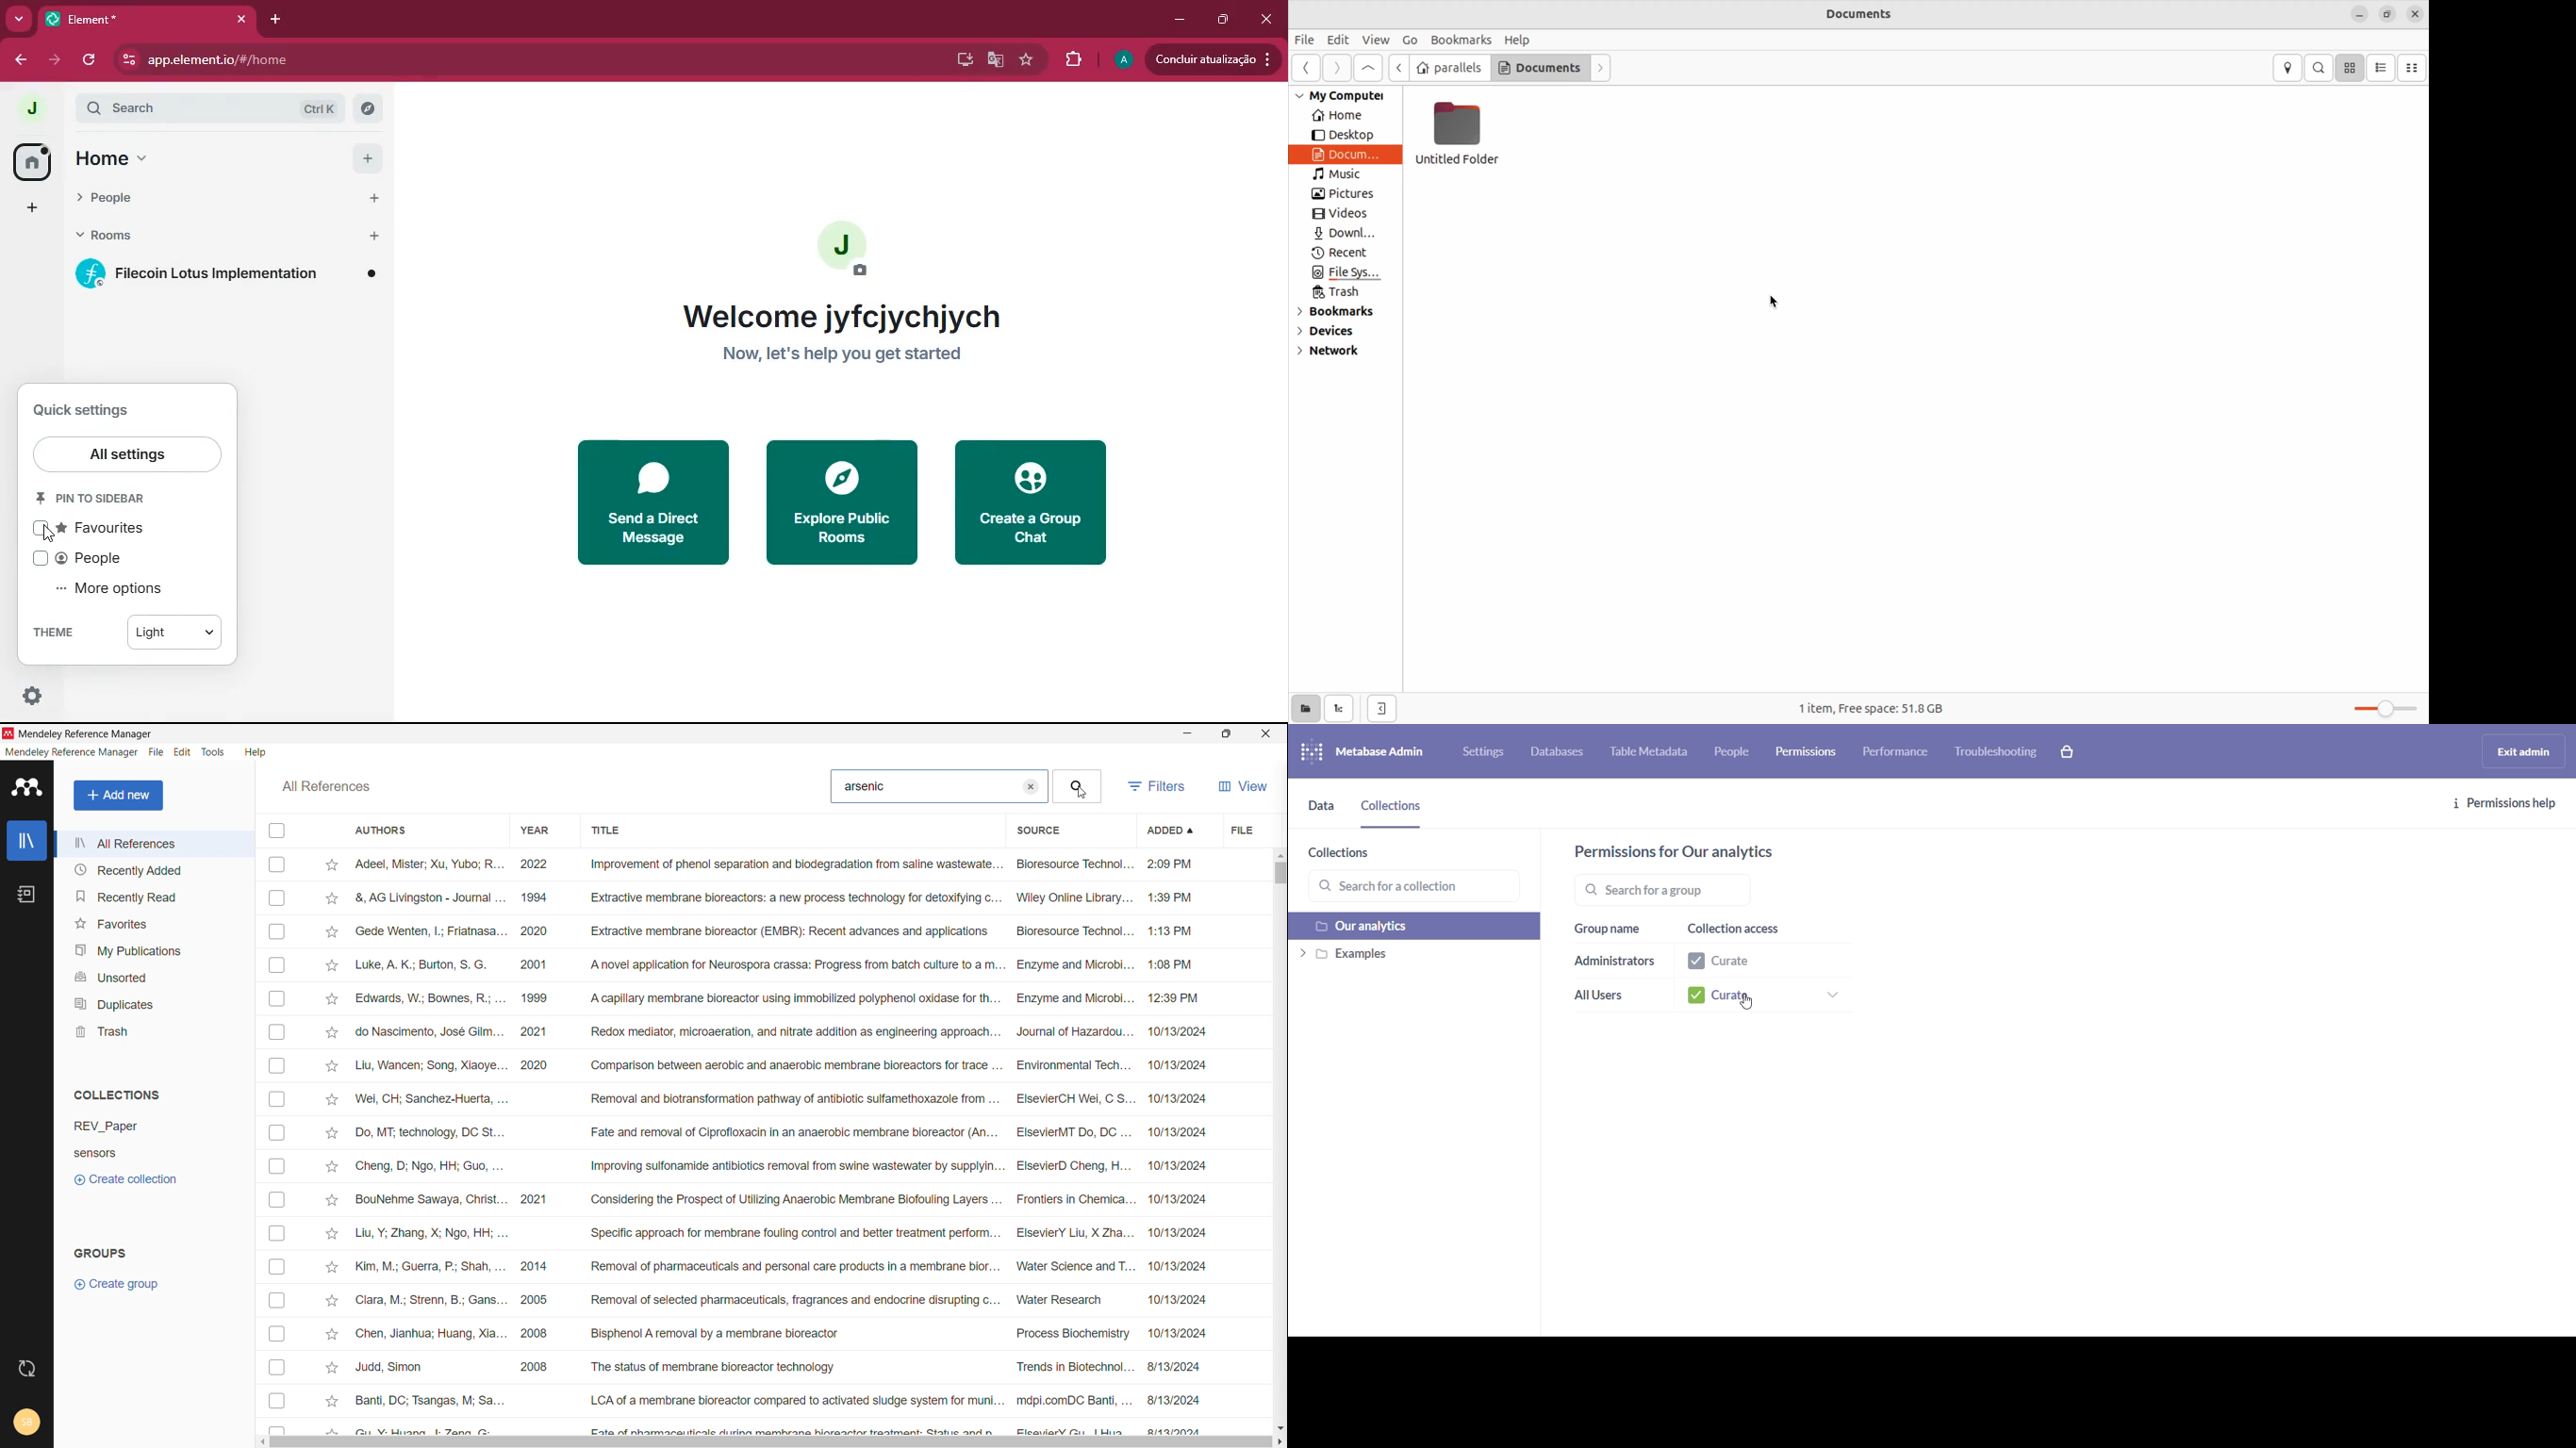  I want to click on paid version, so click(2073, 751).